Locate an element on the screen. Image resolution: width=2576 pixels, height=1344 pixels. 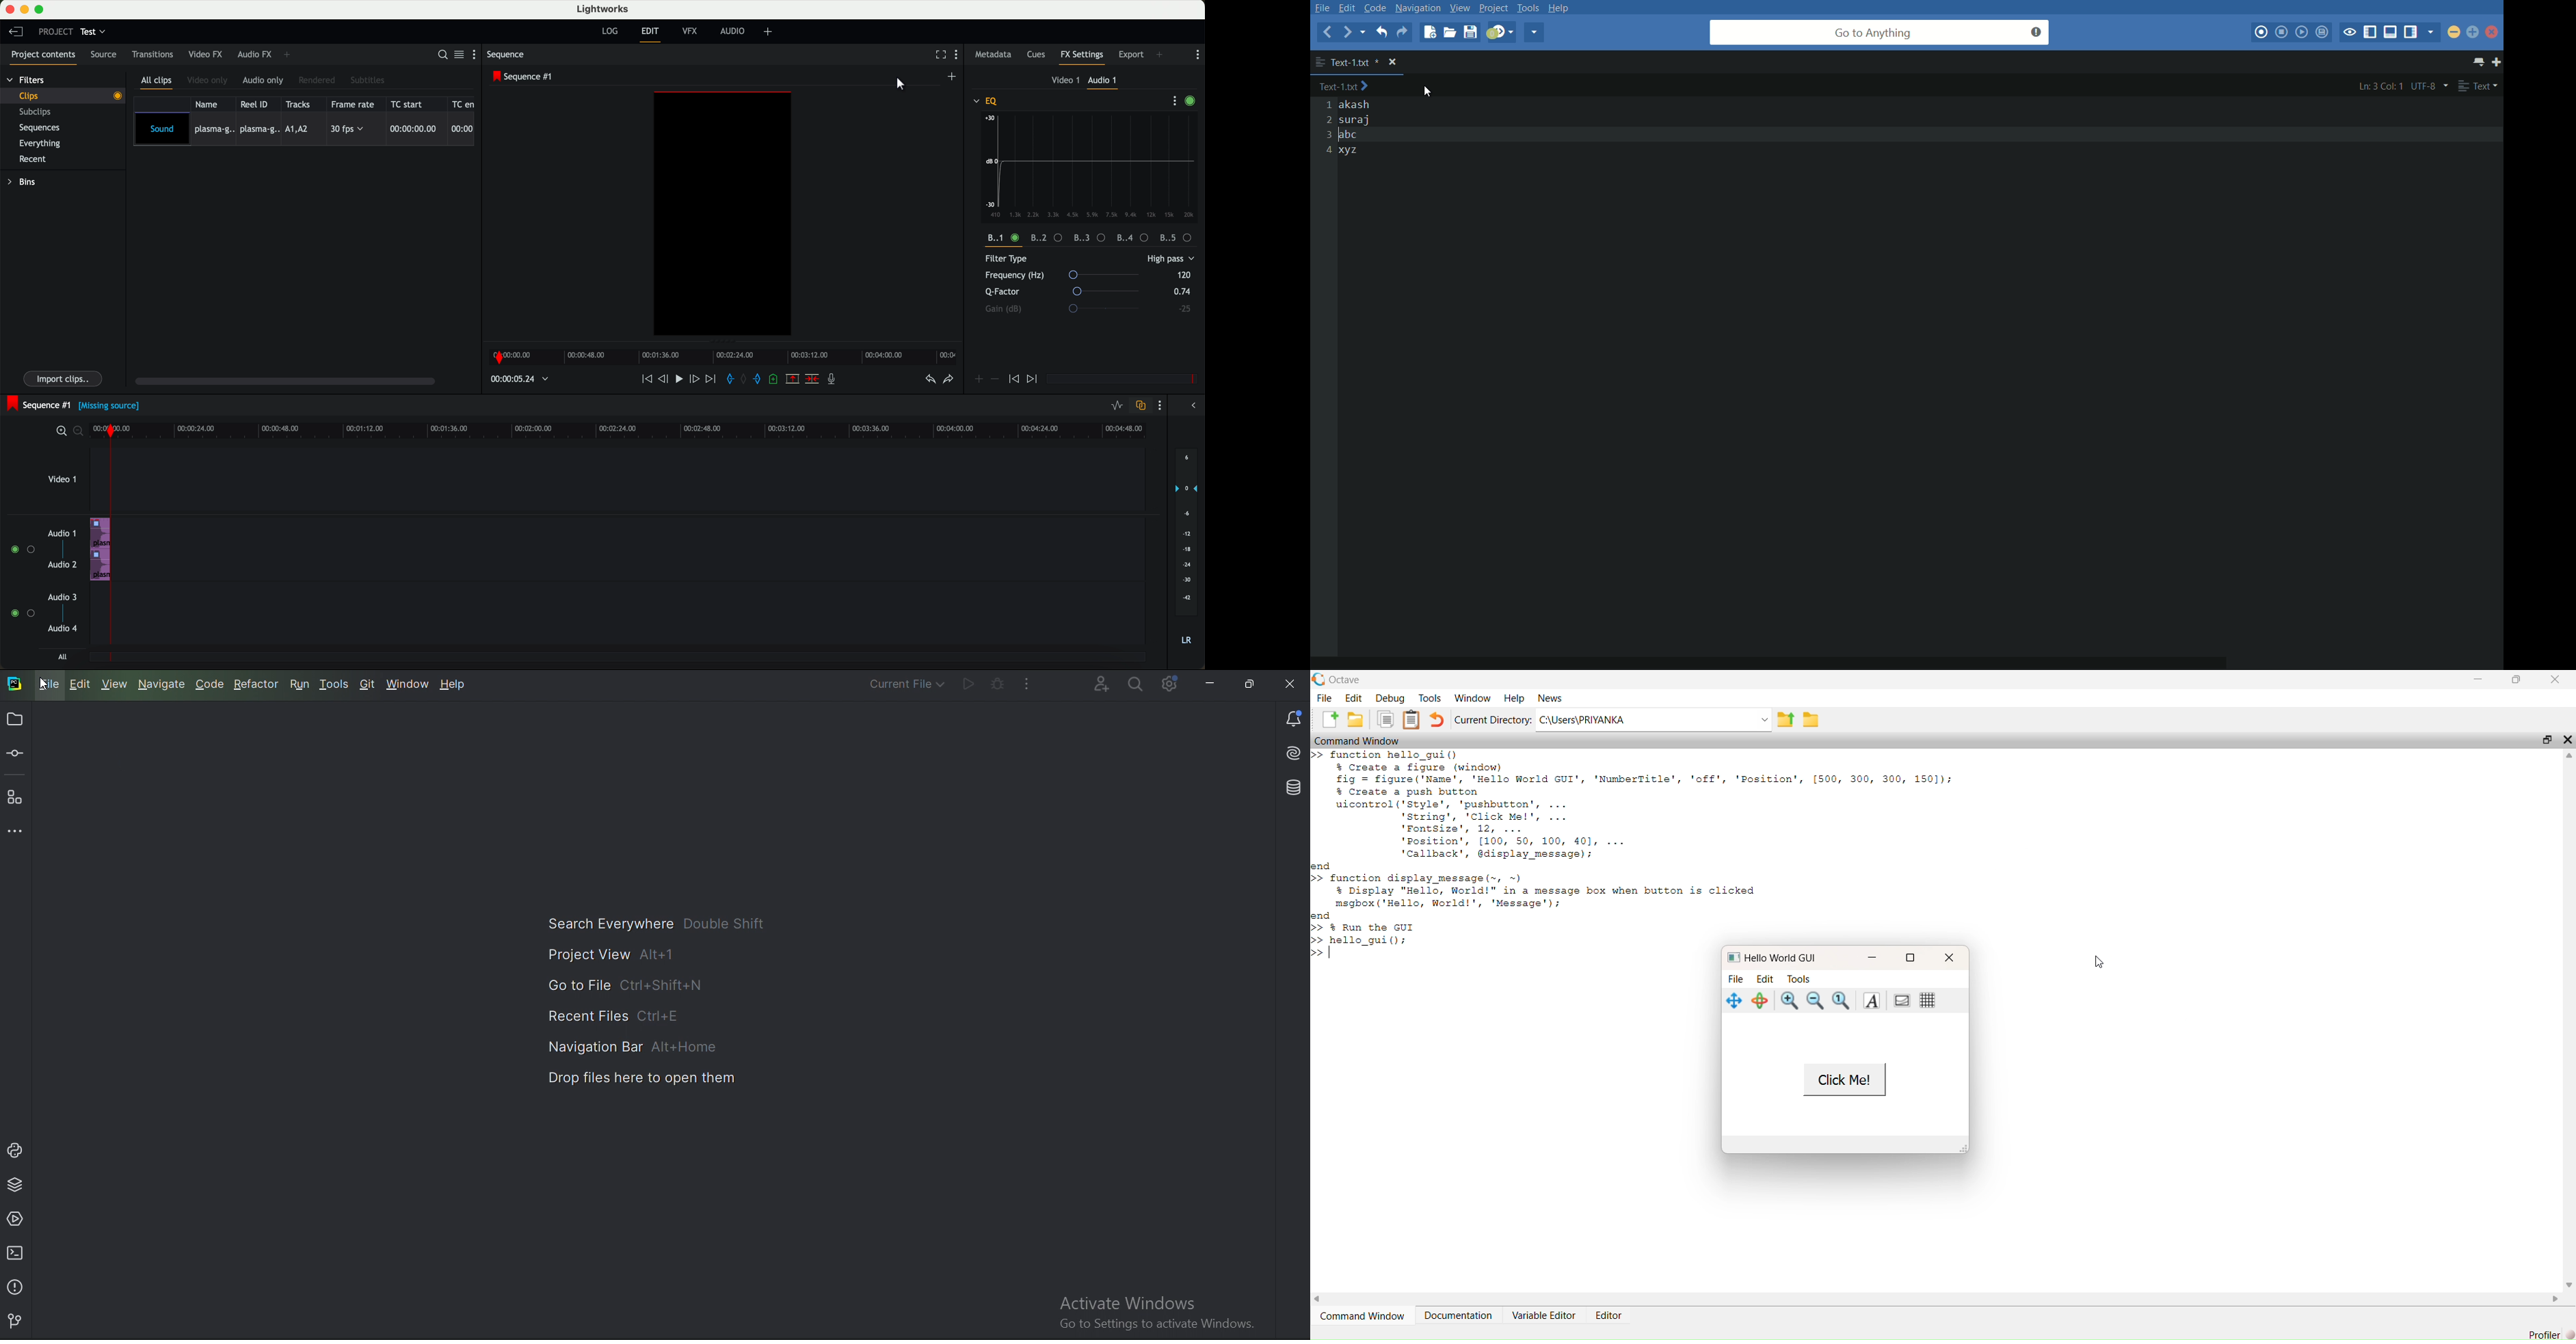
remove the marked section is located at coordinates (793, 380).